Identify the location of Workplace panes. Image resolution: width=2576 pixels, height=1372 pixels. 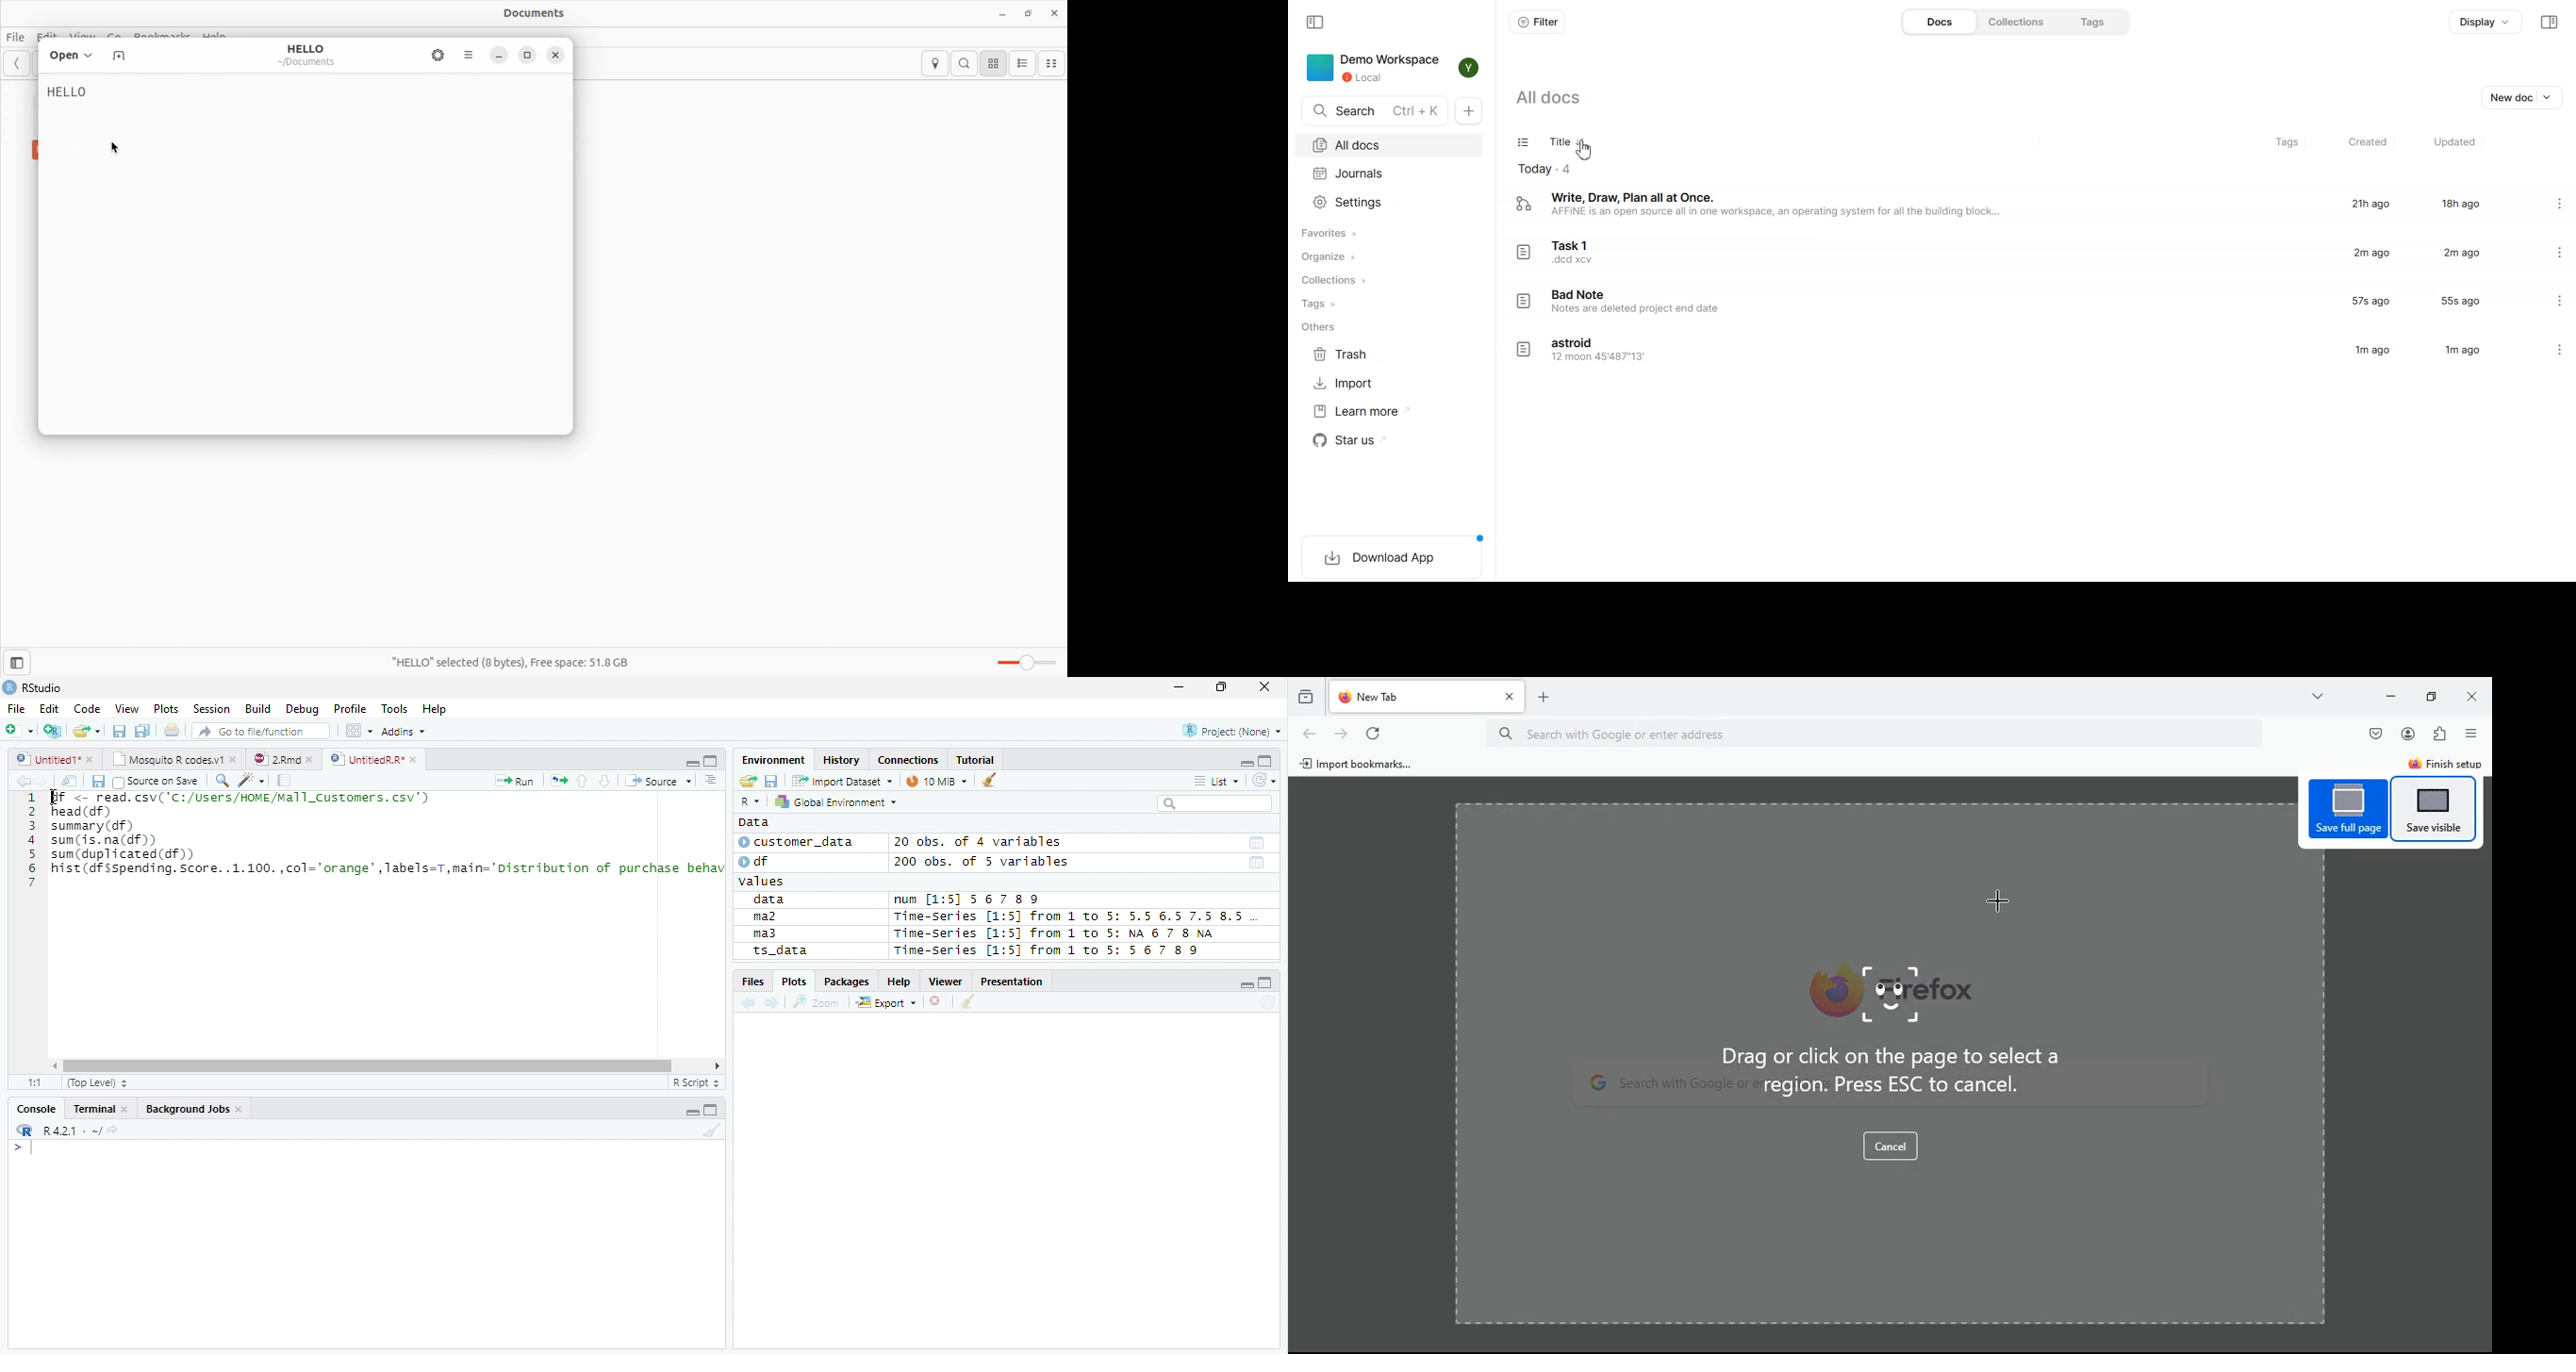
(358, 731).